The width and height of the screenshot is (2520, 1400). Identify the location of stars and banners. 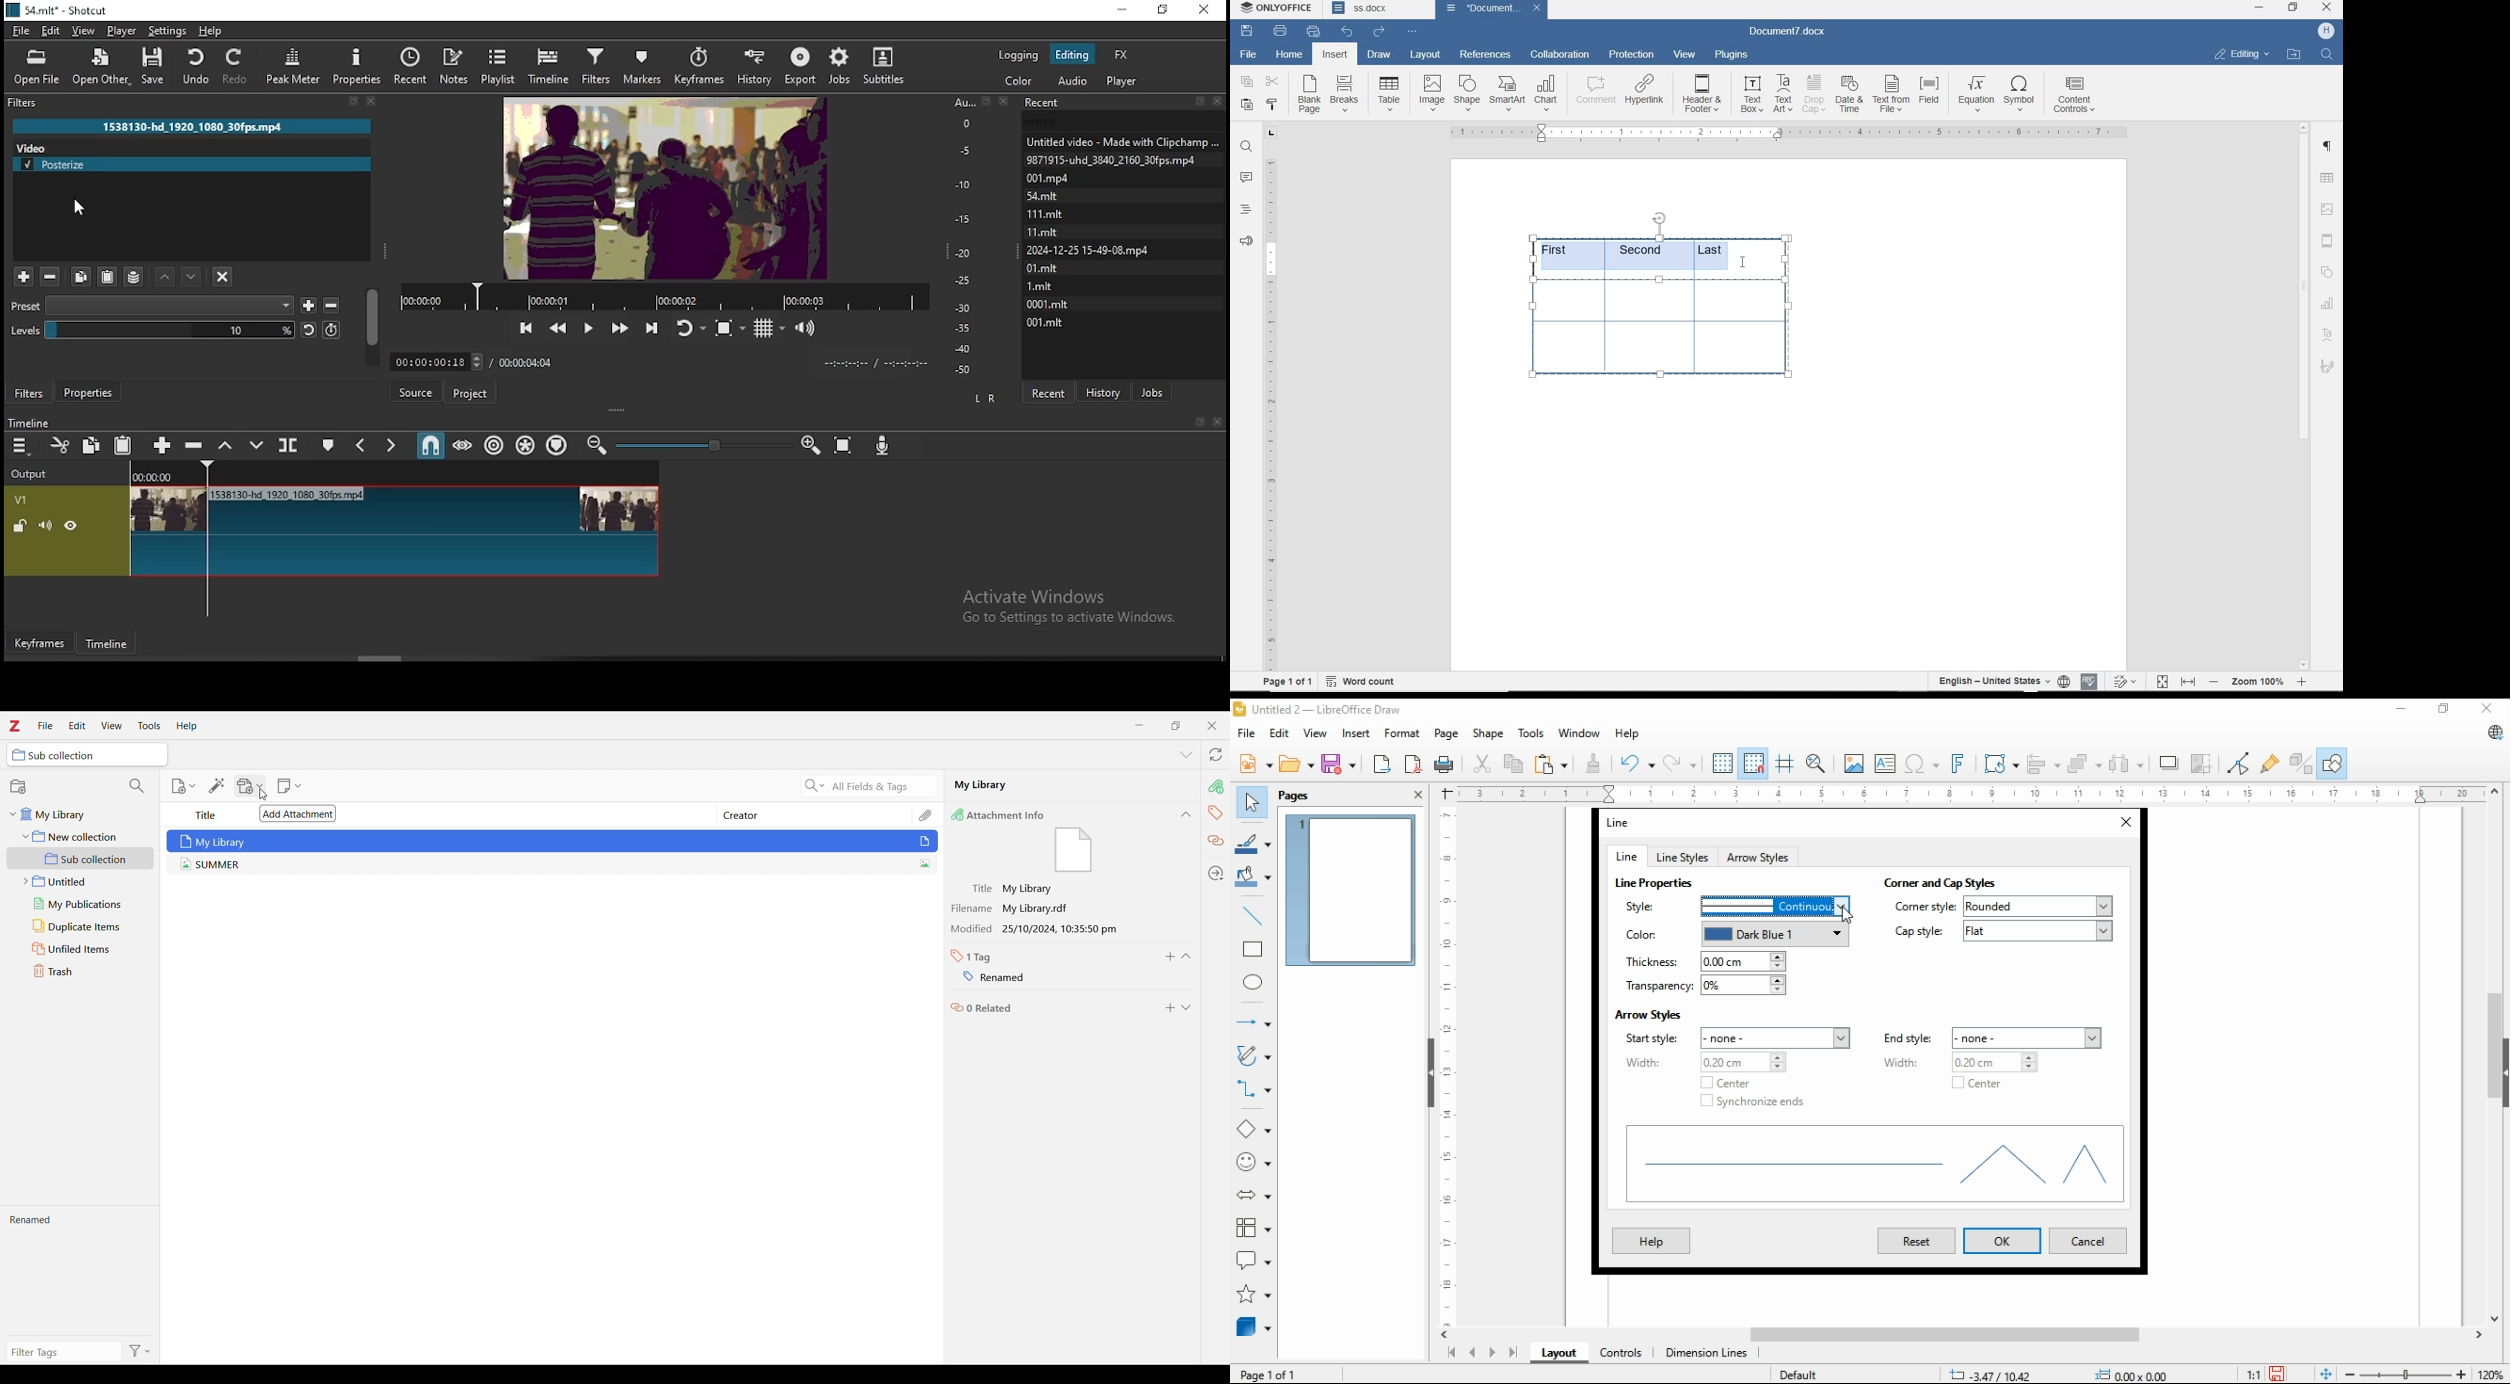
(1254, 1294).